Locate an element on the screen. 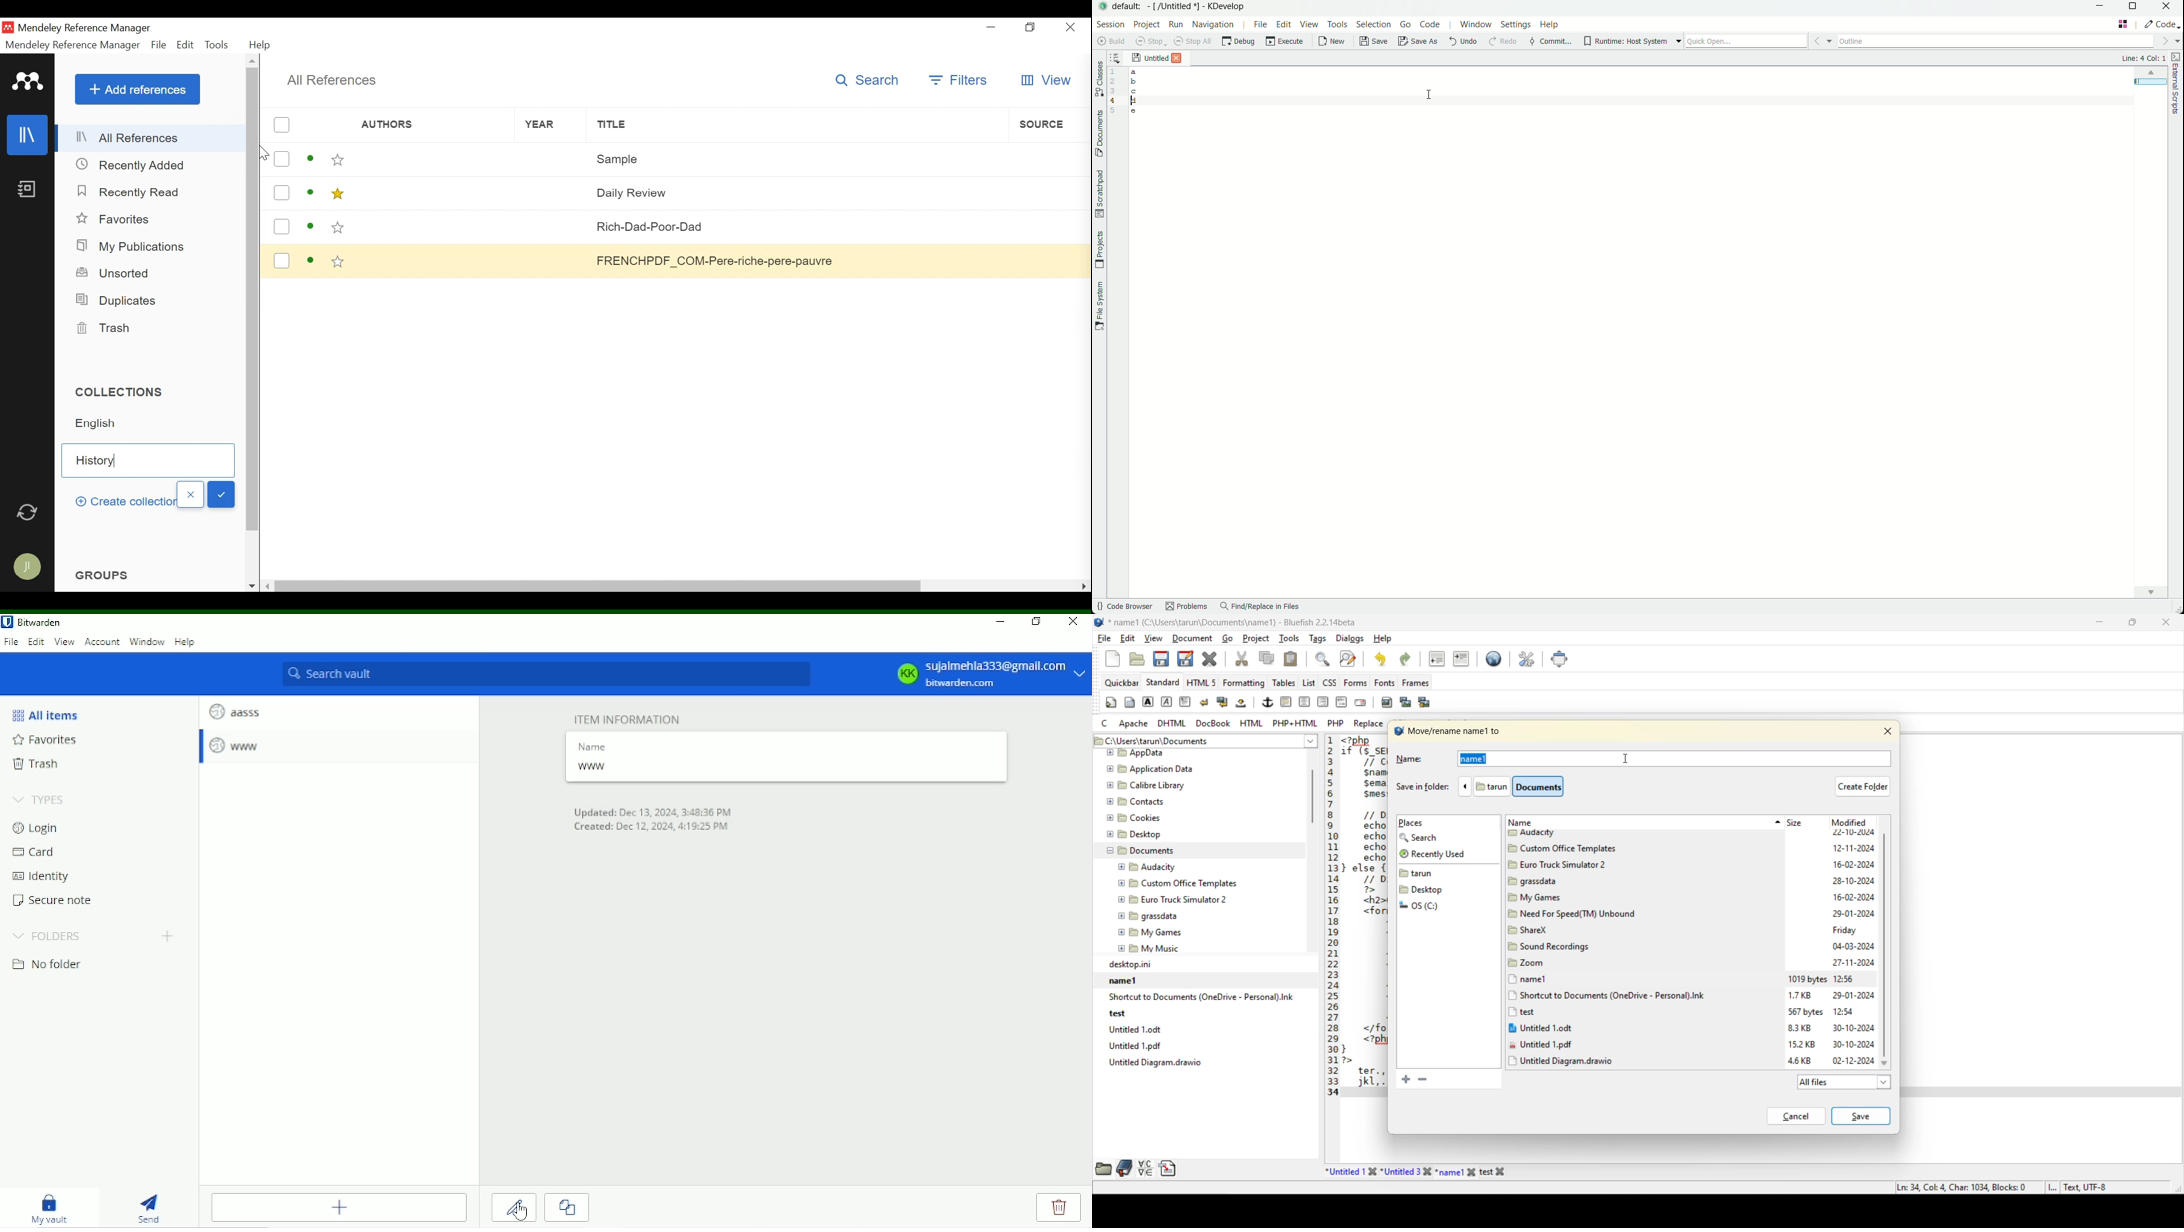 The height and width of the screenshot is (1232, 2184). Close is located at coordinates (189, 495).